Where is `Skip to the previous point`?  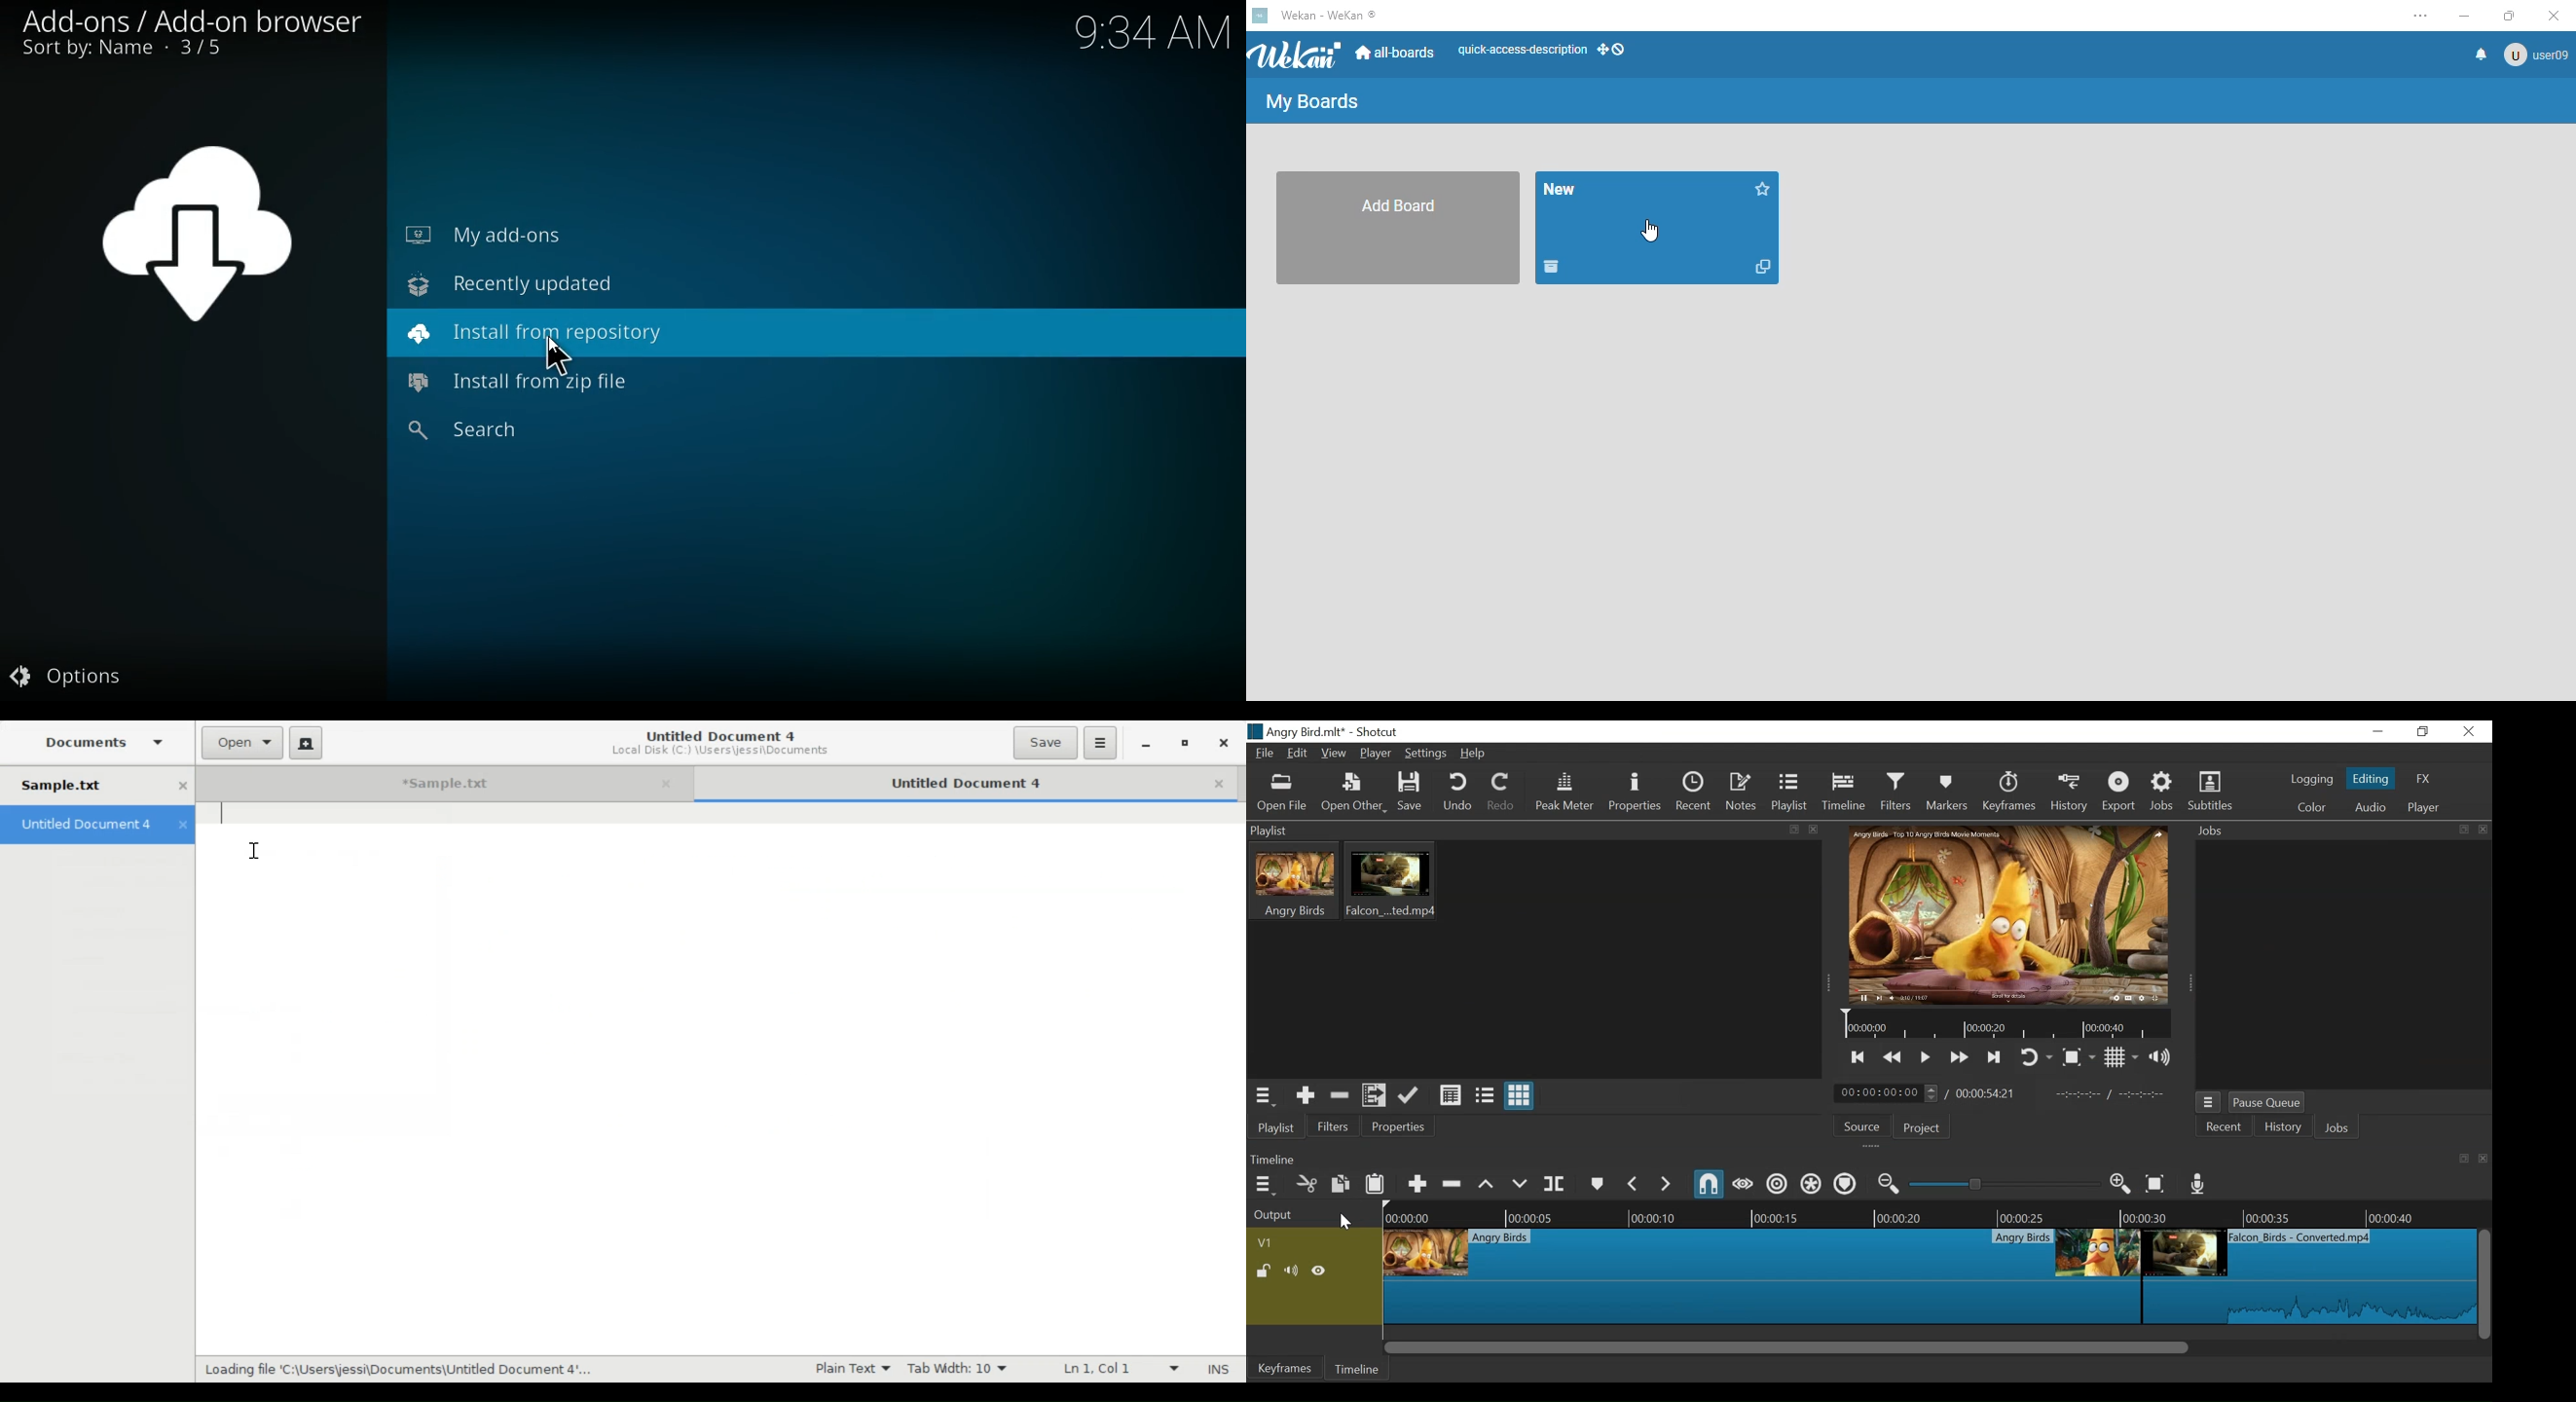
Skip to the previous point is located at coordinates (1860, 1057).